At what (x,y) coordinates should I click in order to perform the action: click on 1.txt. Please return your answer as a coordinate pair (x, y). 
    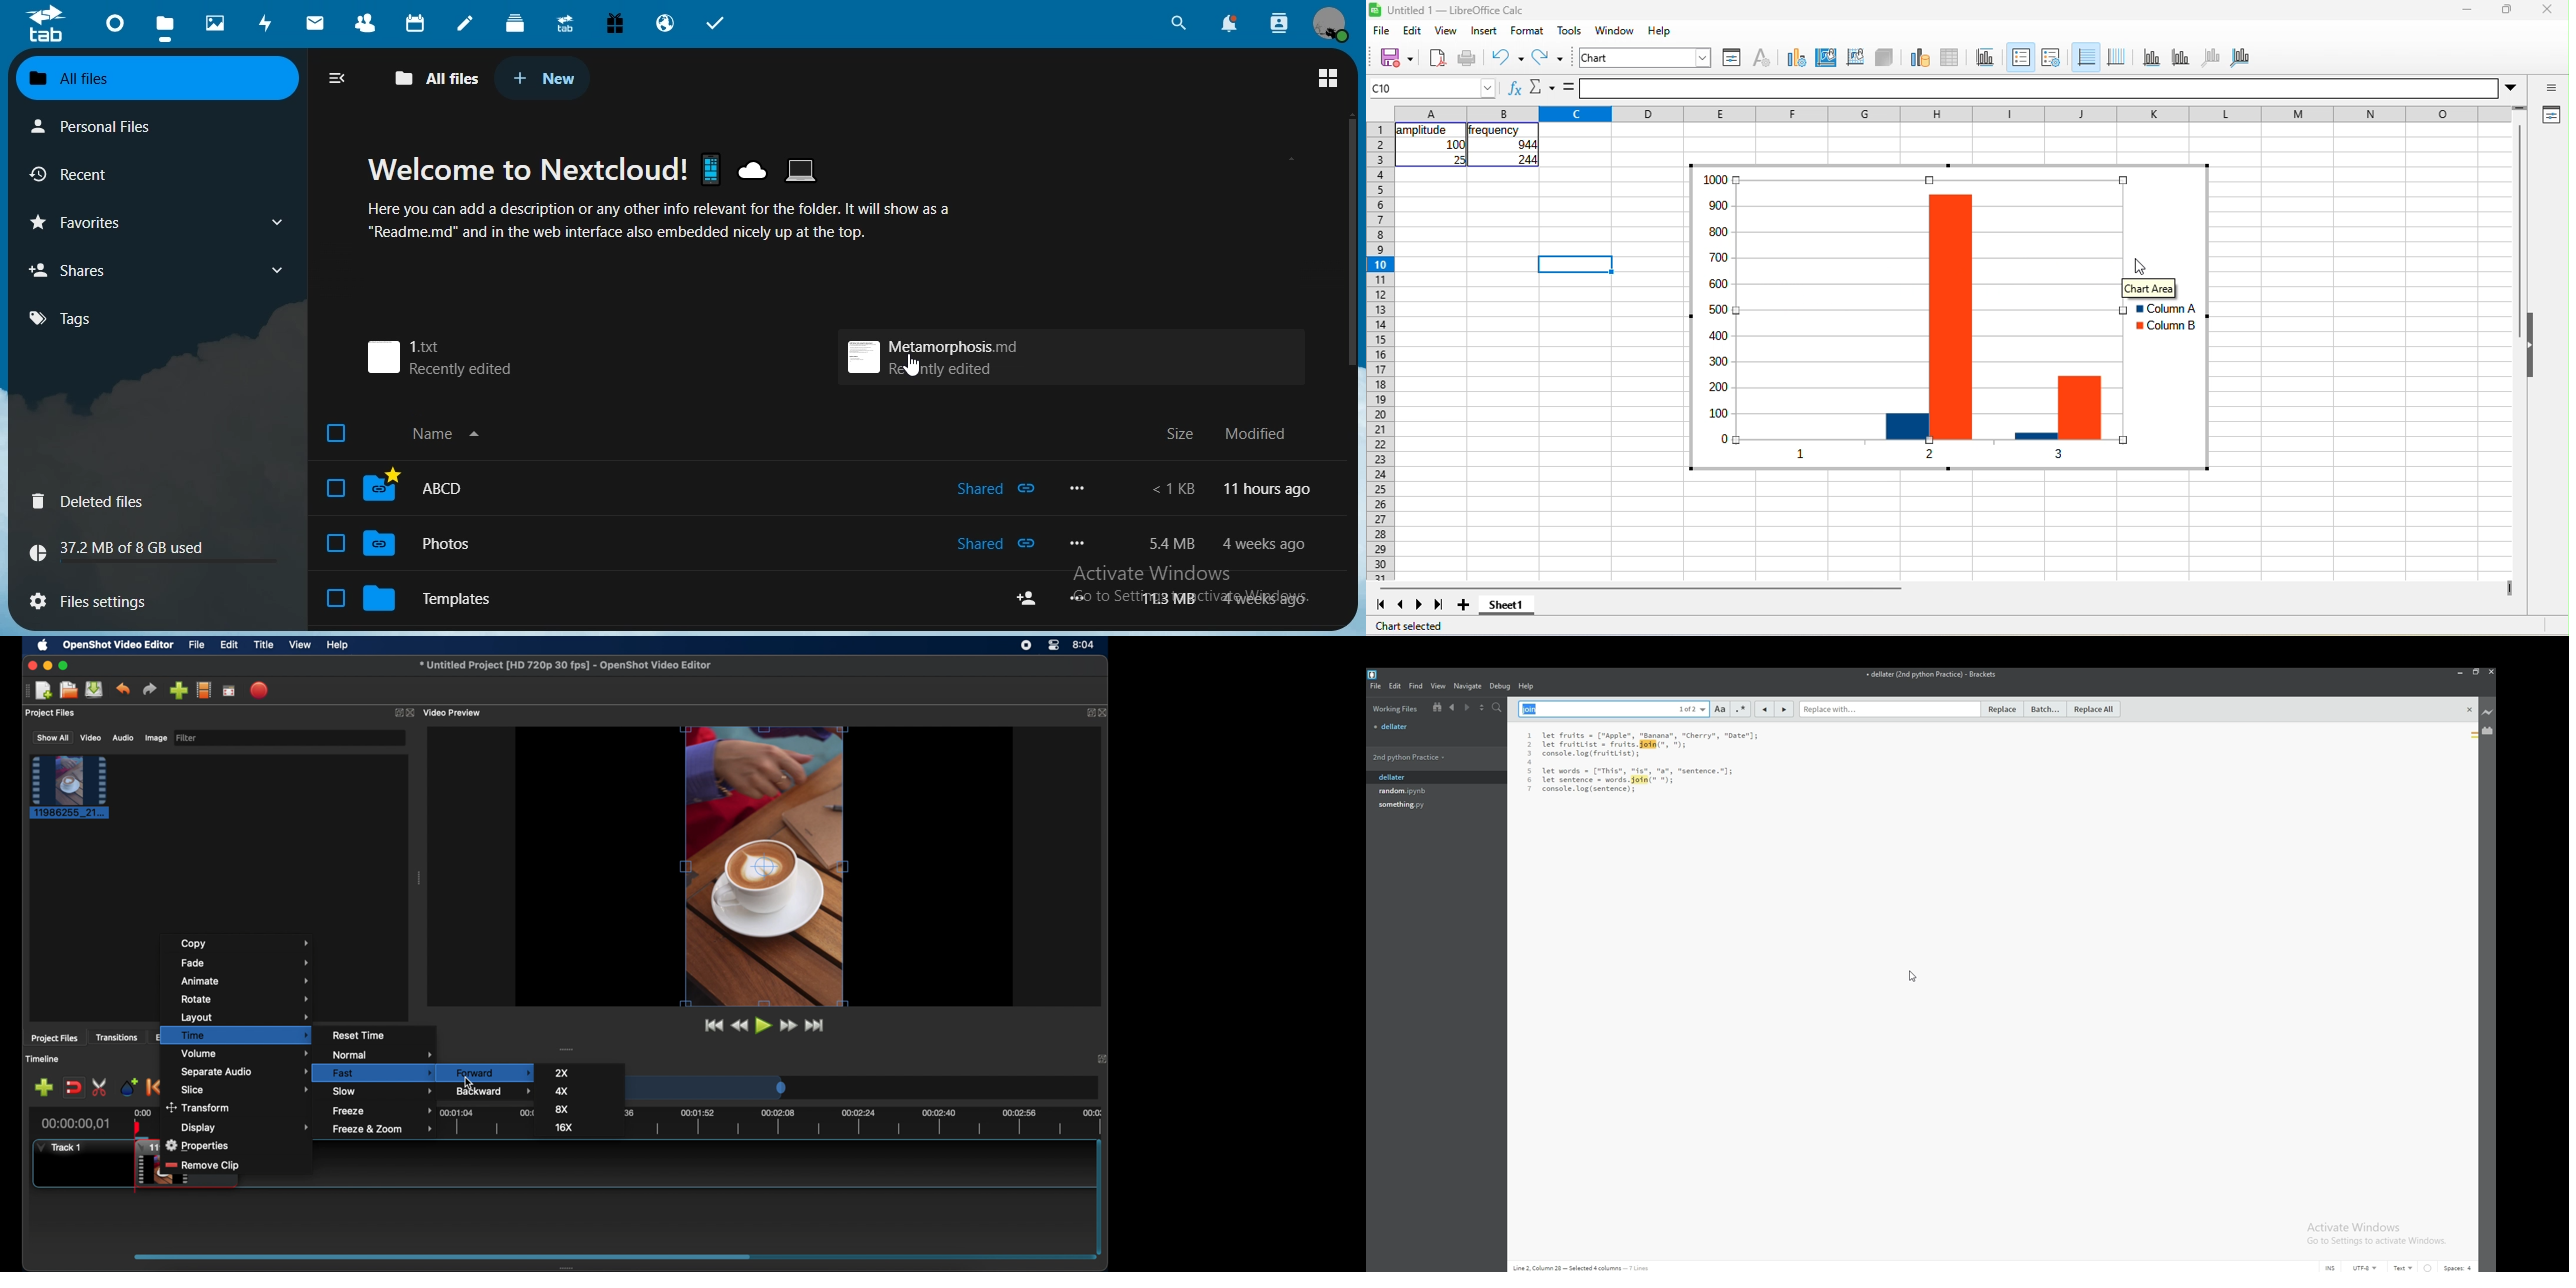
    Looking at the image, I should click on (436, 357).